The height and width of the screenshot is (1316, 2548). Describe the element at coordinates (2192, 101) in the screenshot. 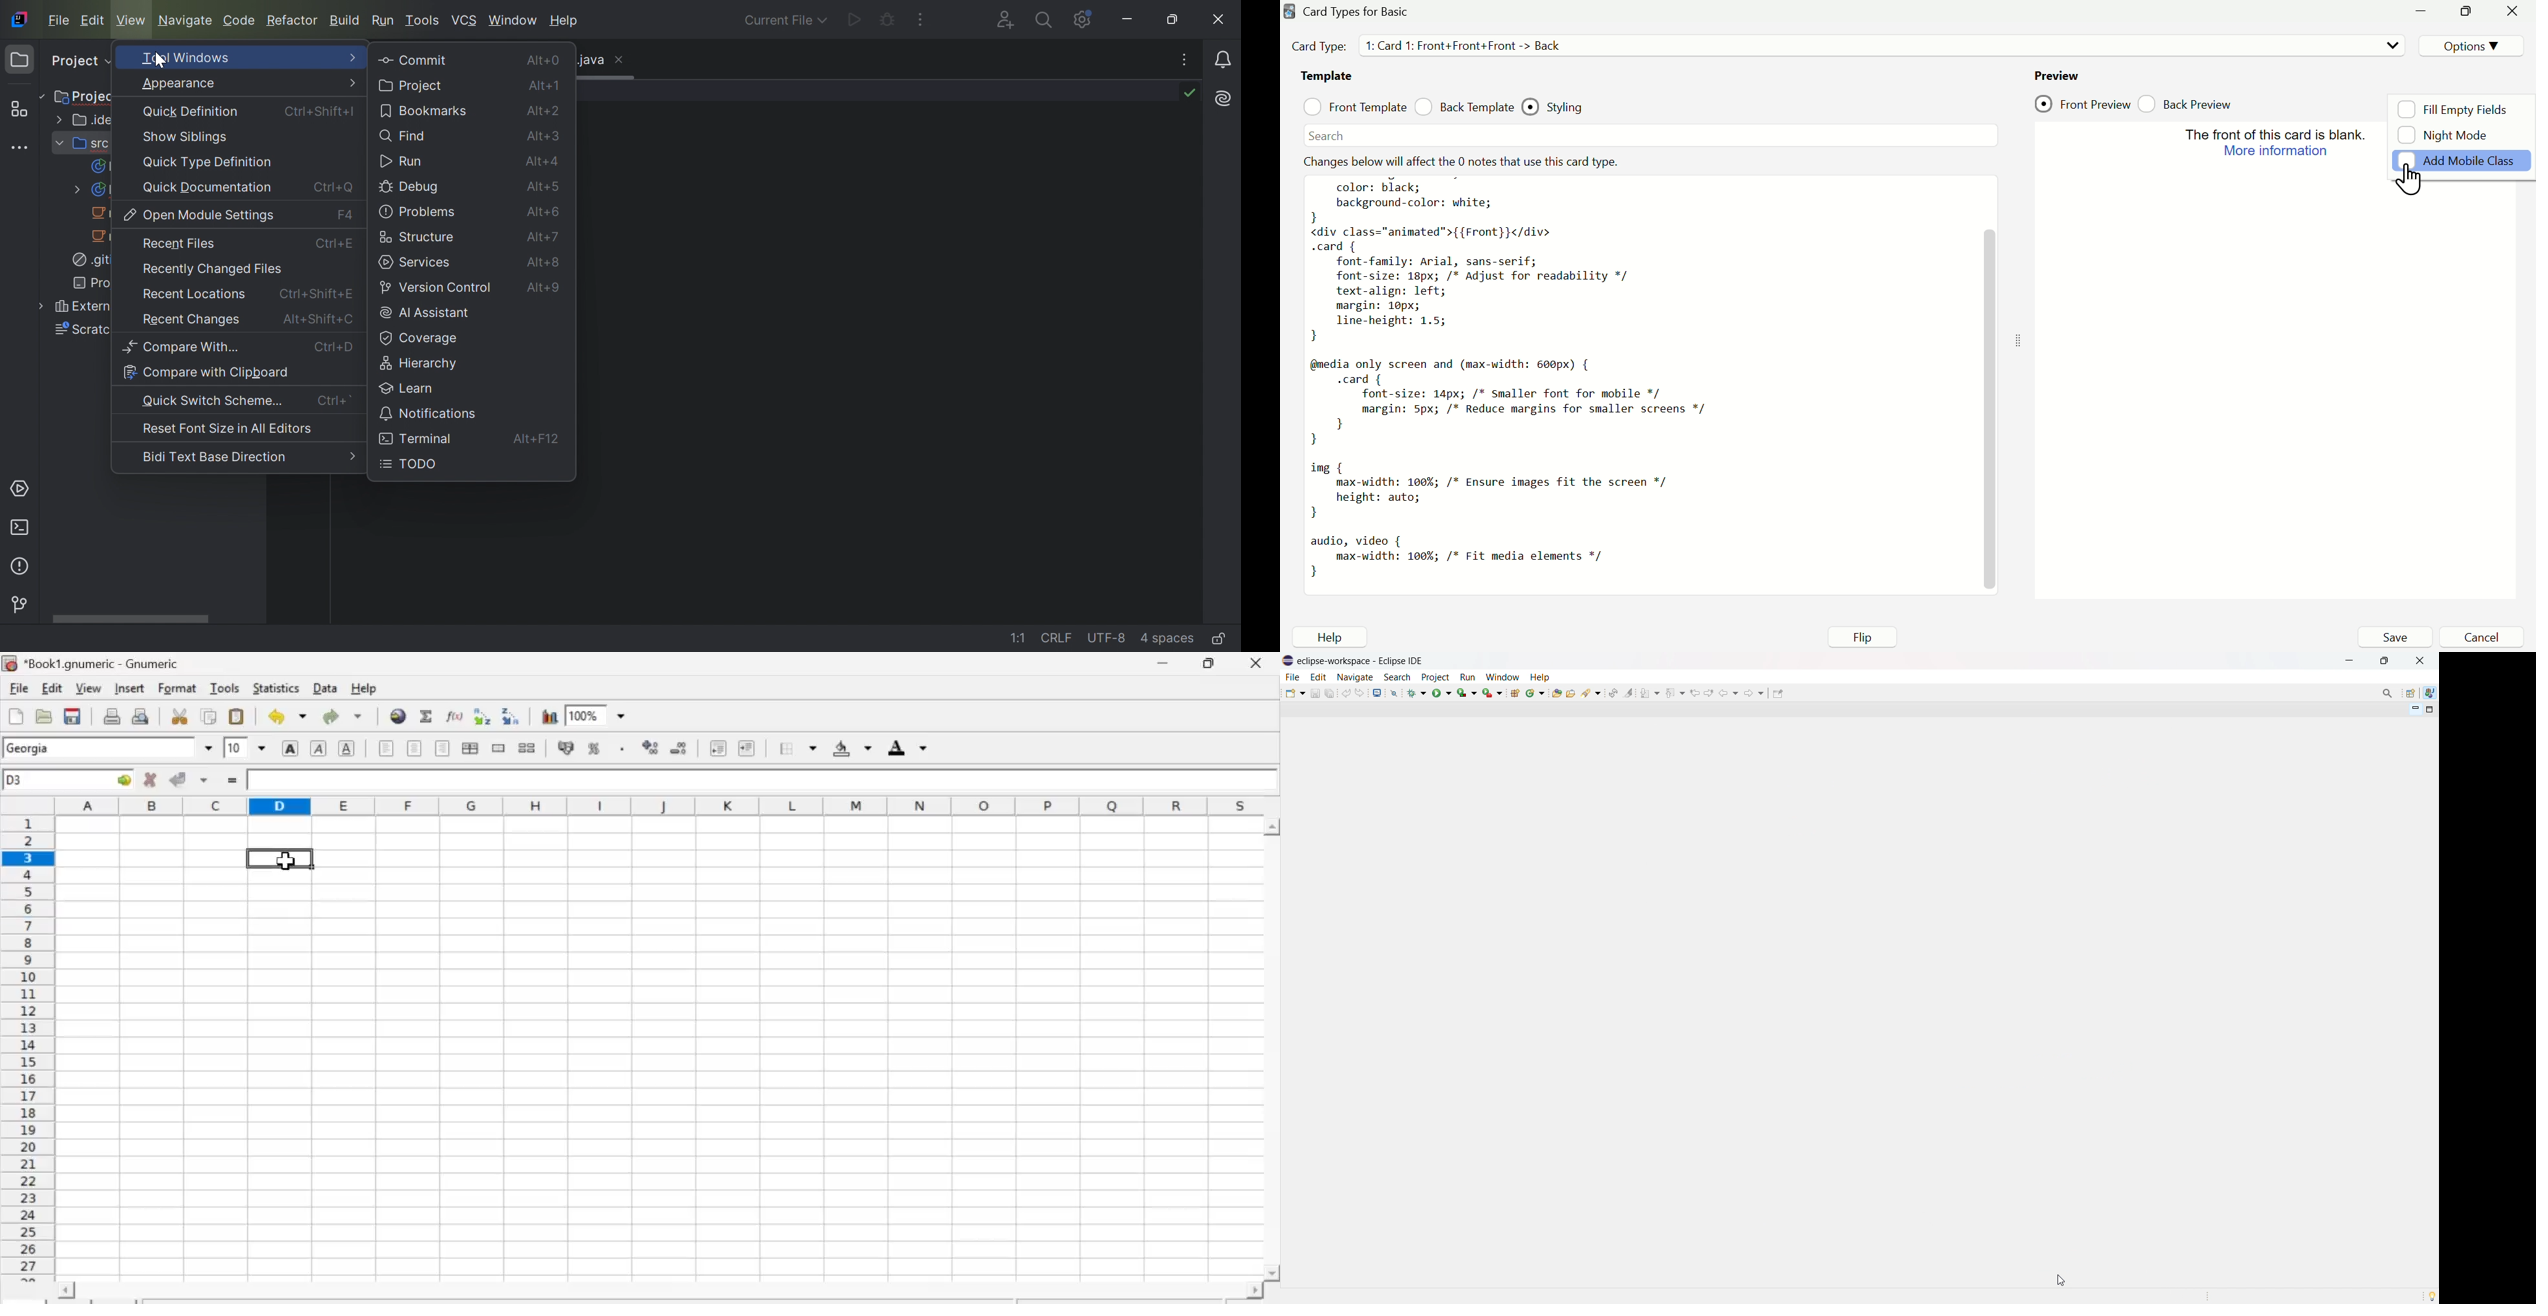

I see `Back Preview` at that location.